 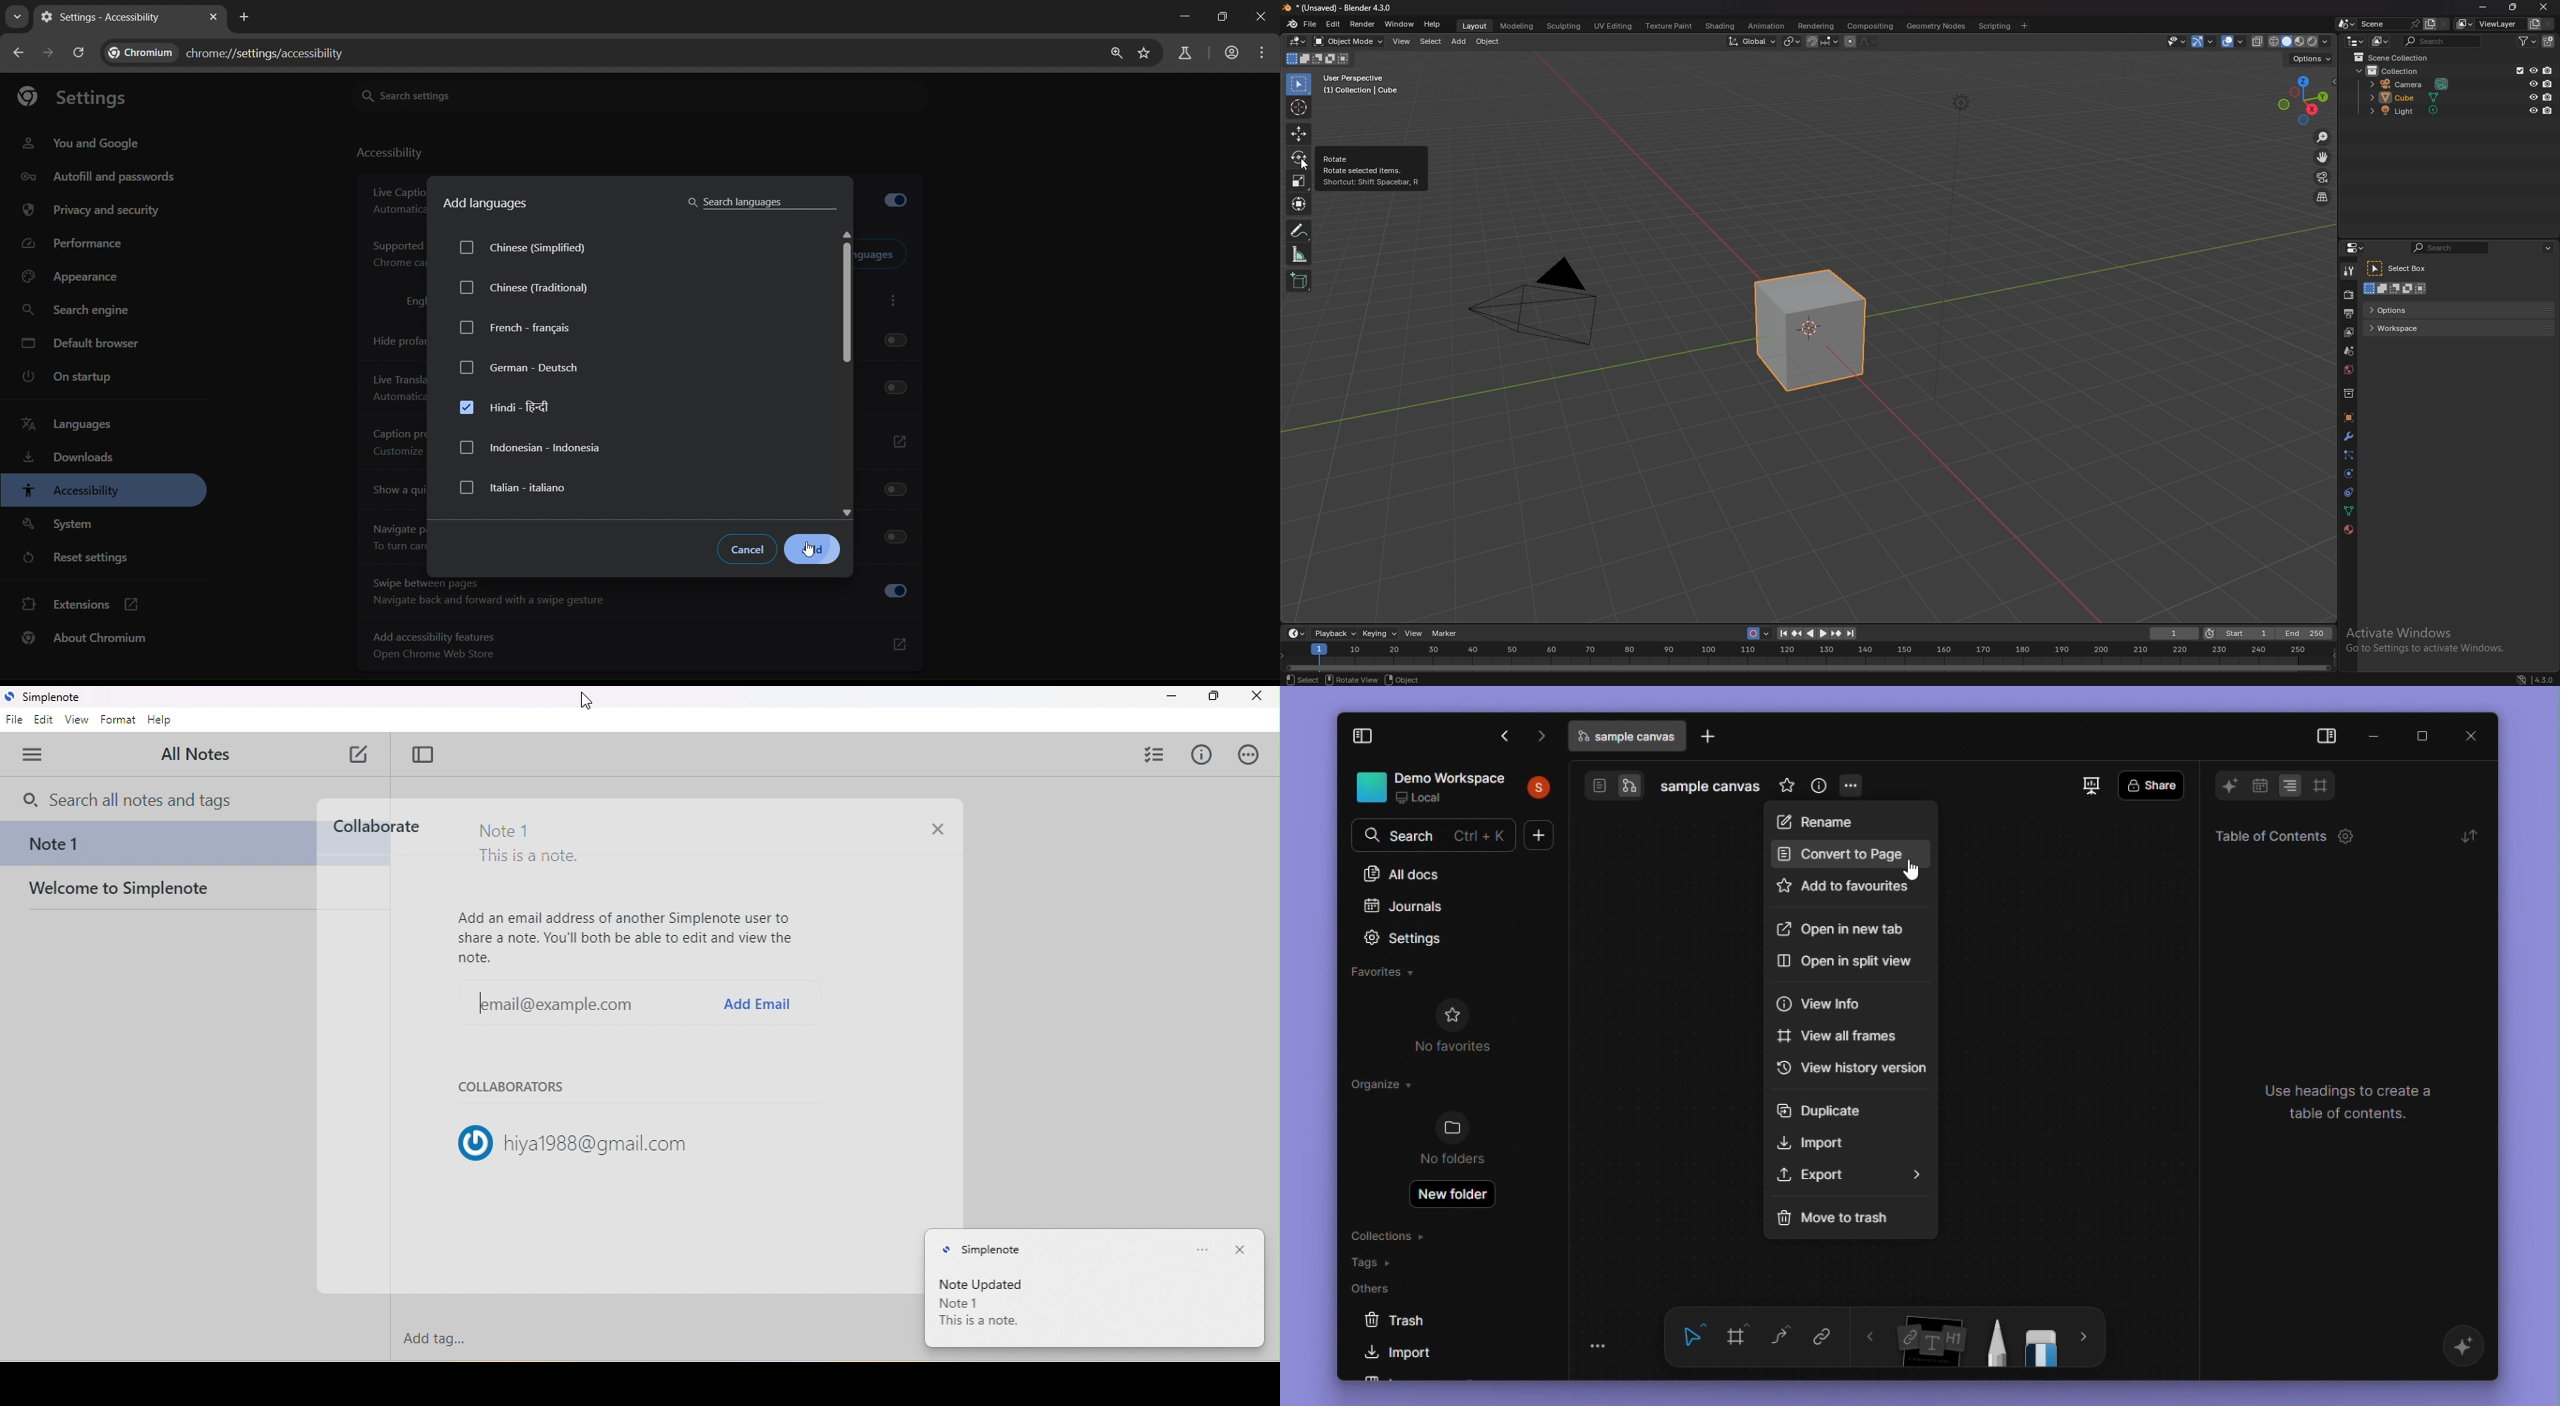 What do you see at coordinates (1818, 1141) in the screenshot?
I see `Import` at bounding box center [1818, 1141].